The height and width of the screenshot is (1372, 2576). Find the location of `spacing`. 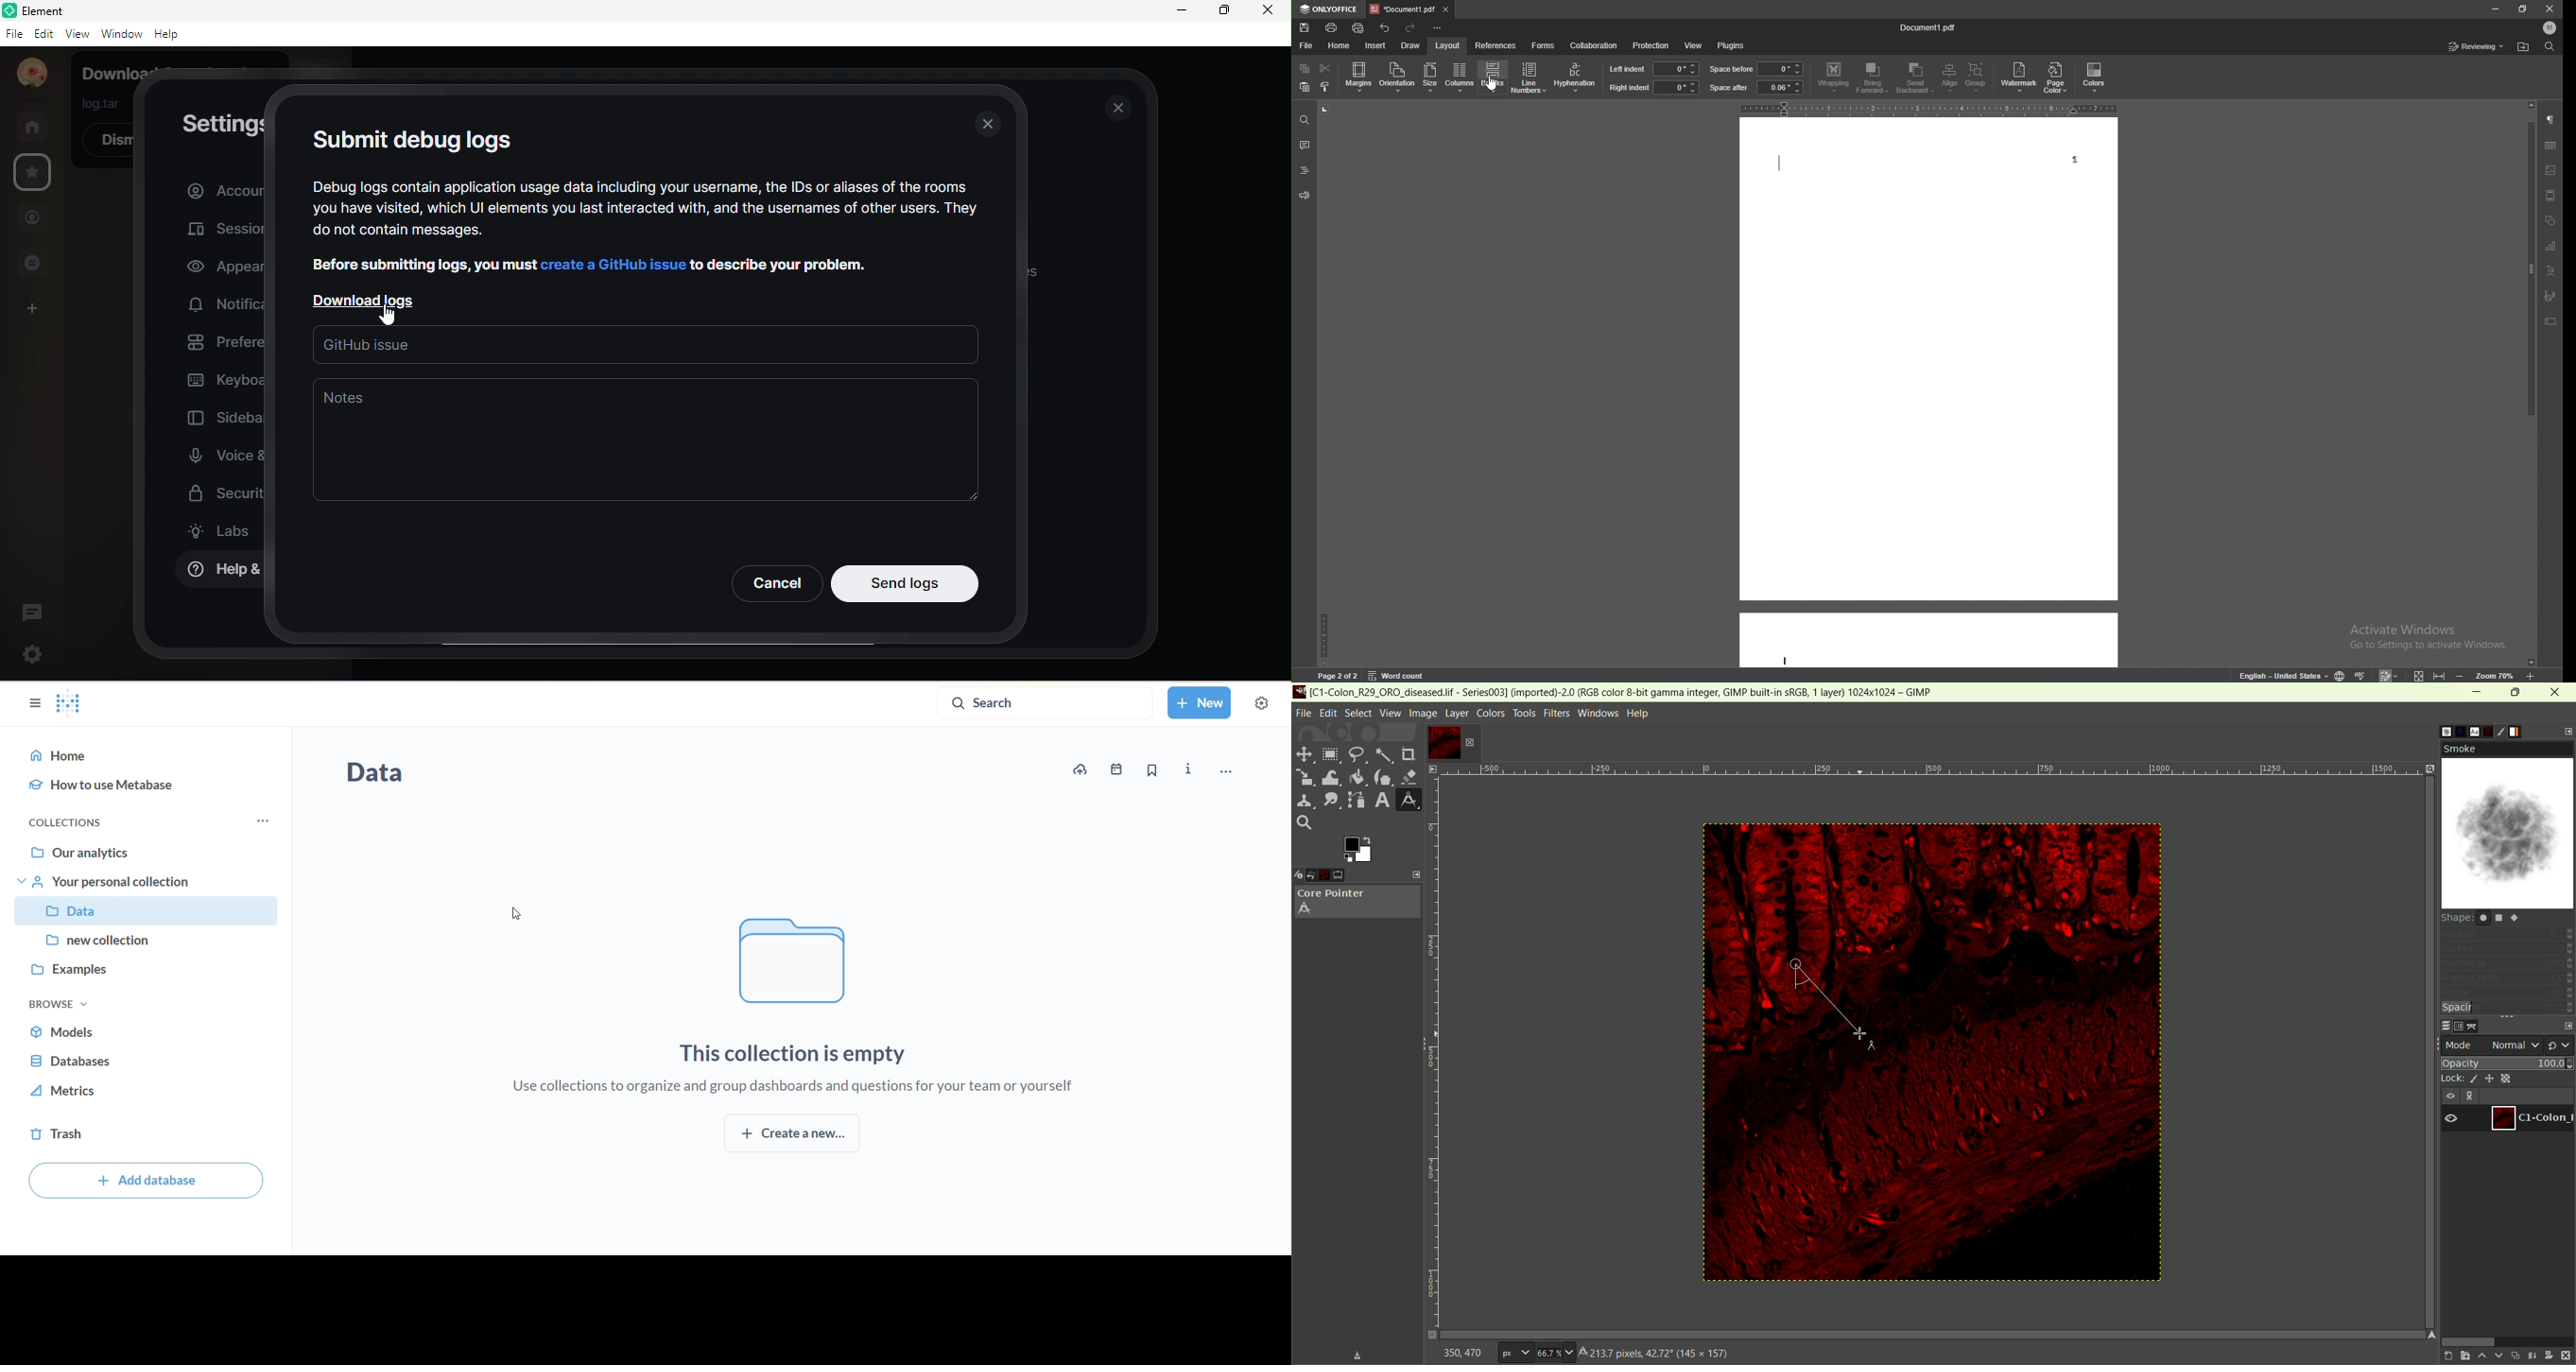

spacing is located at coordinates (2505, 1008).